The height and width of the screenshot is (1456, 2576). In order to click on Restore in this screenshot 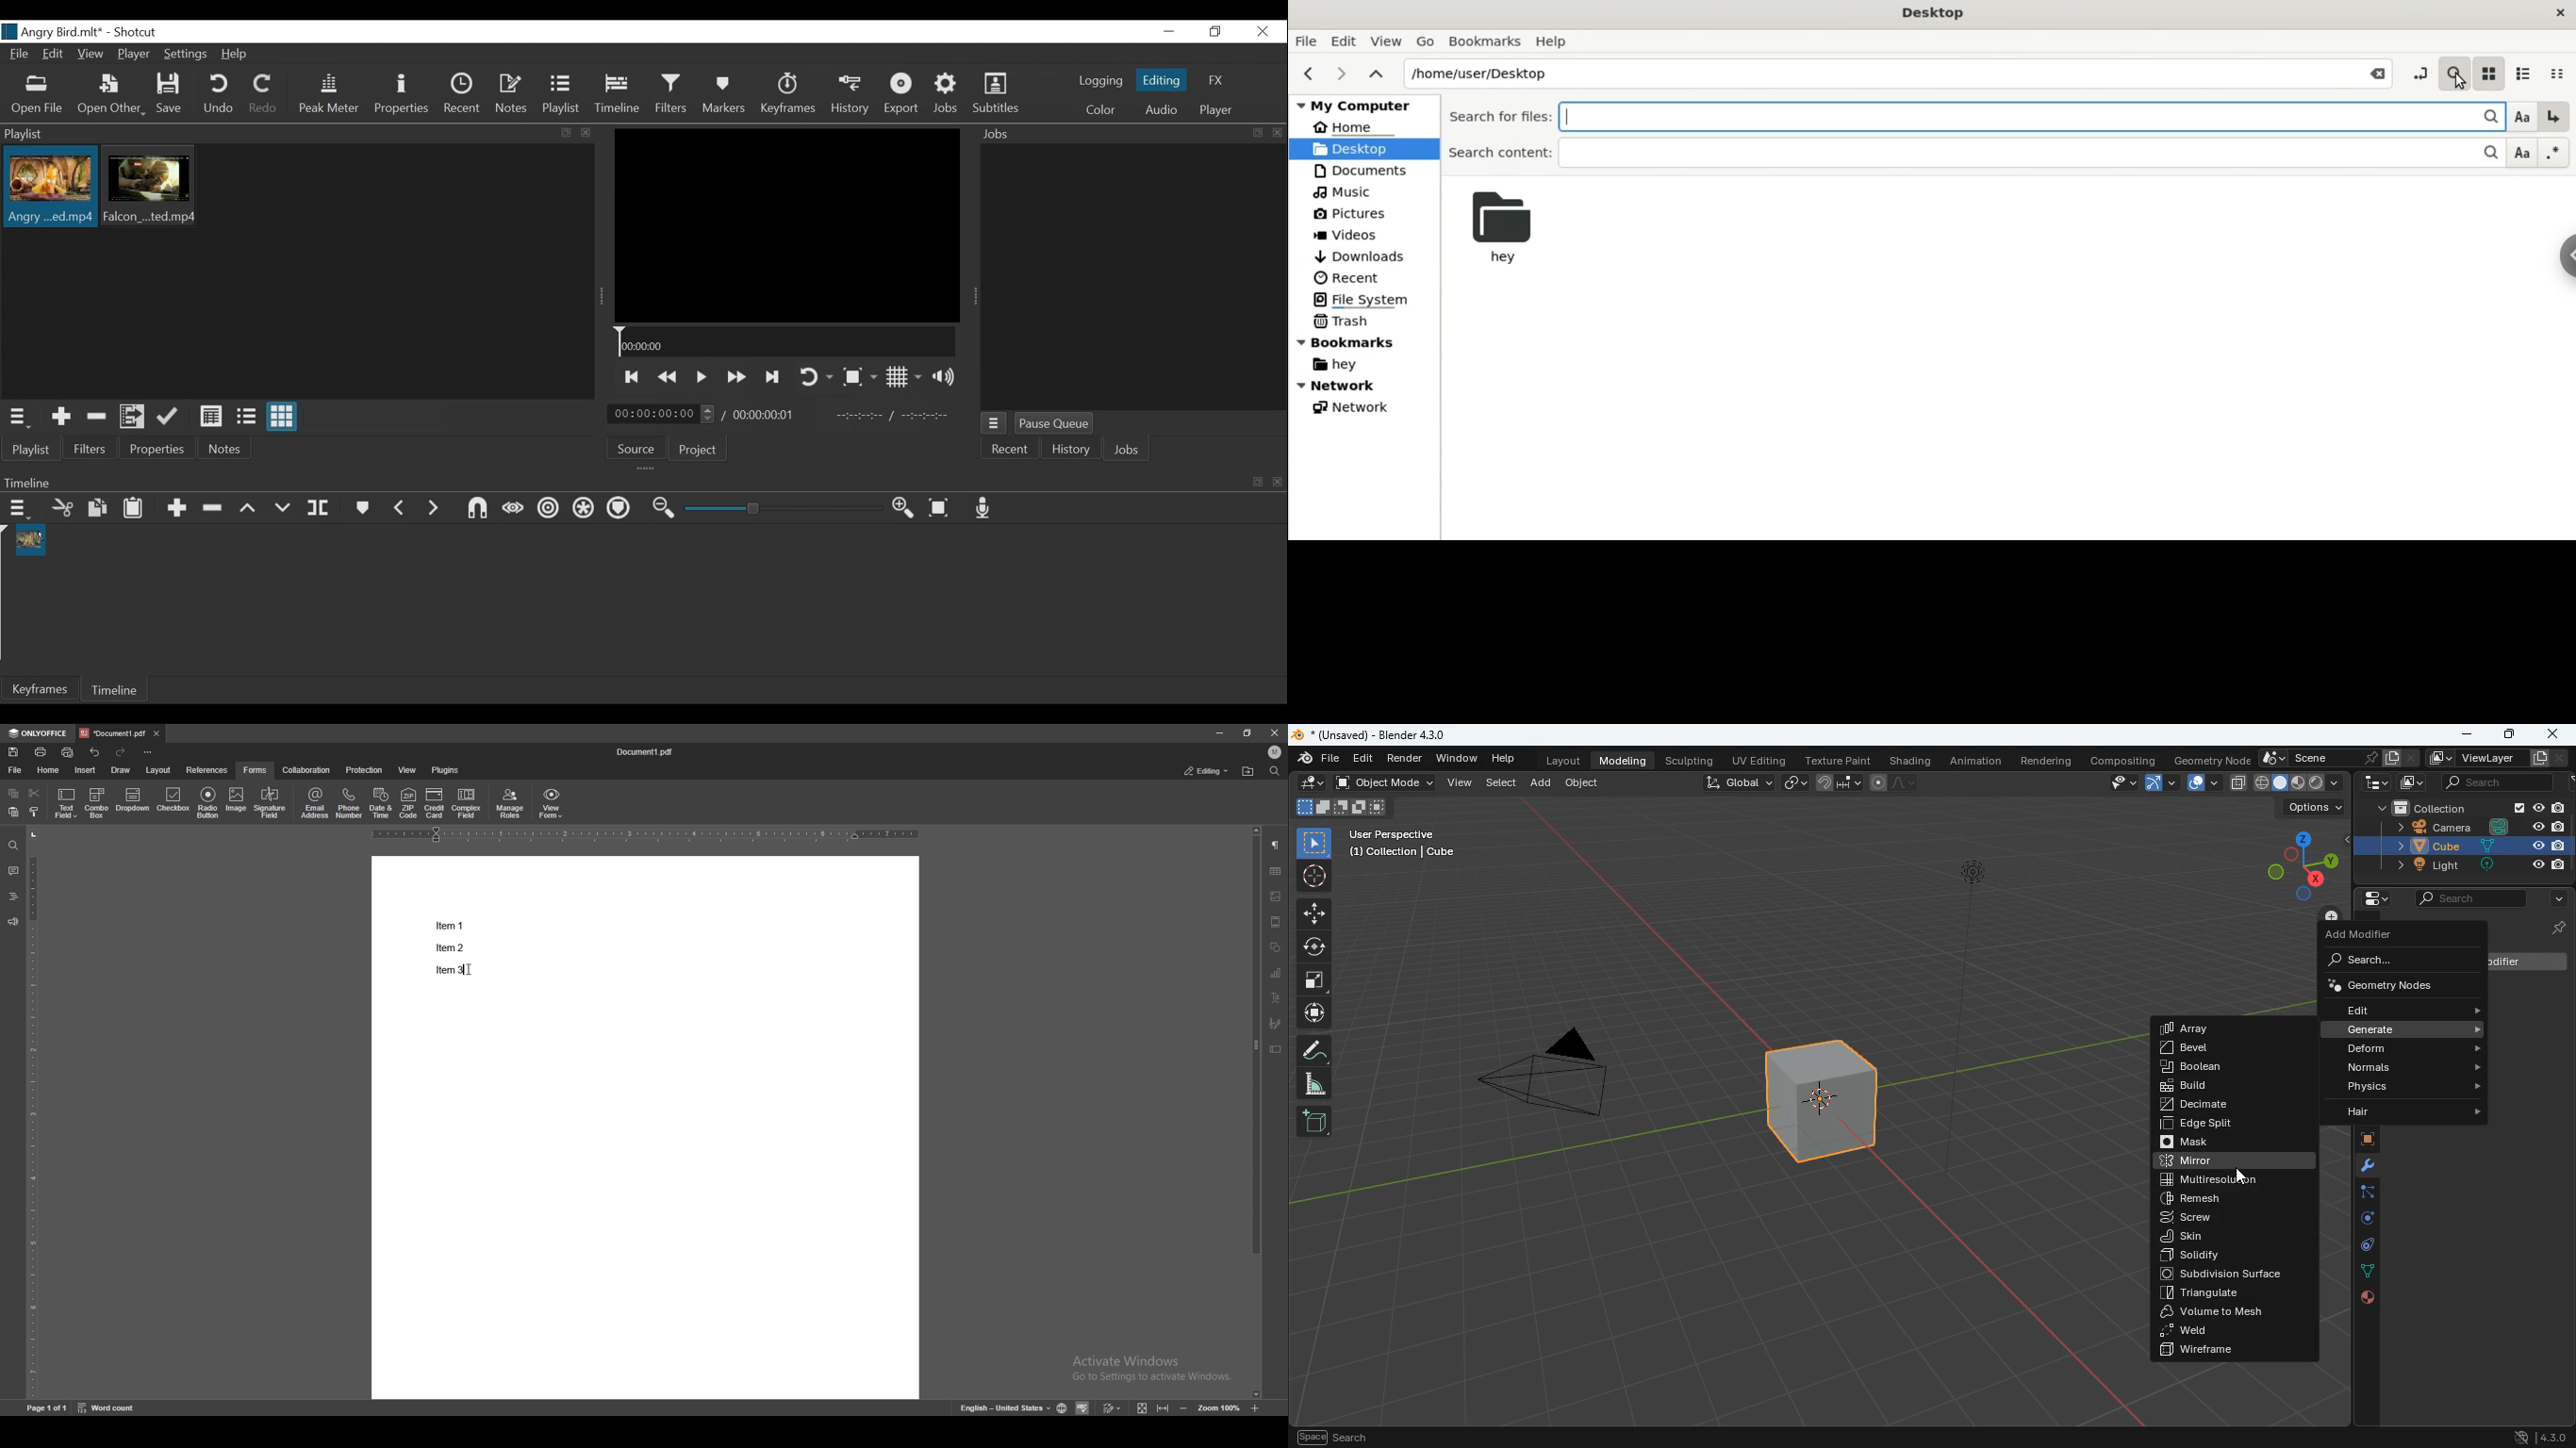, I will do `click(1213, 32)`.